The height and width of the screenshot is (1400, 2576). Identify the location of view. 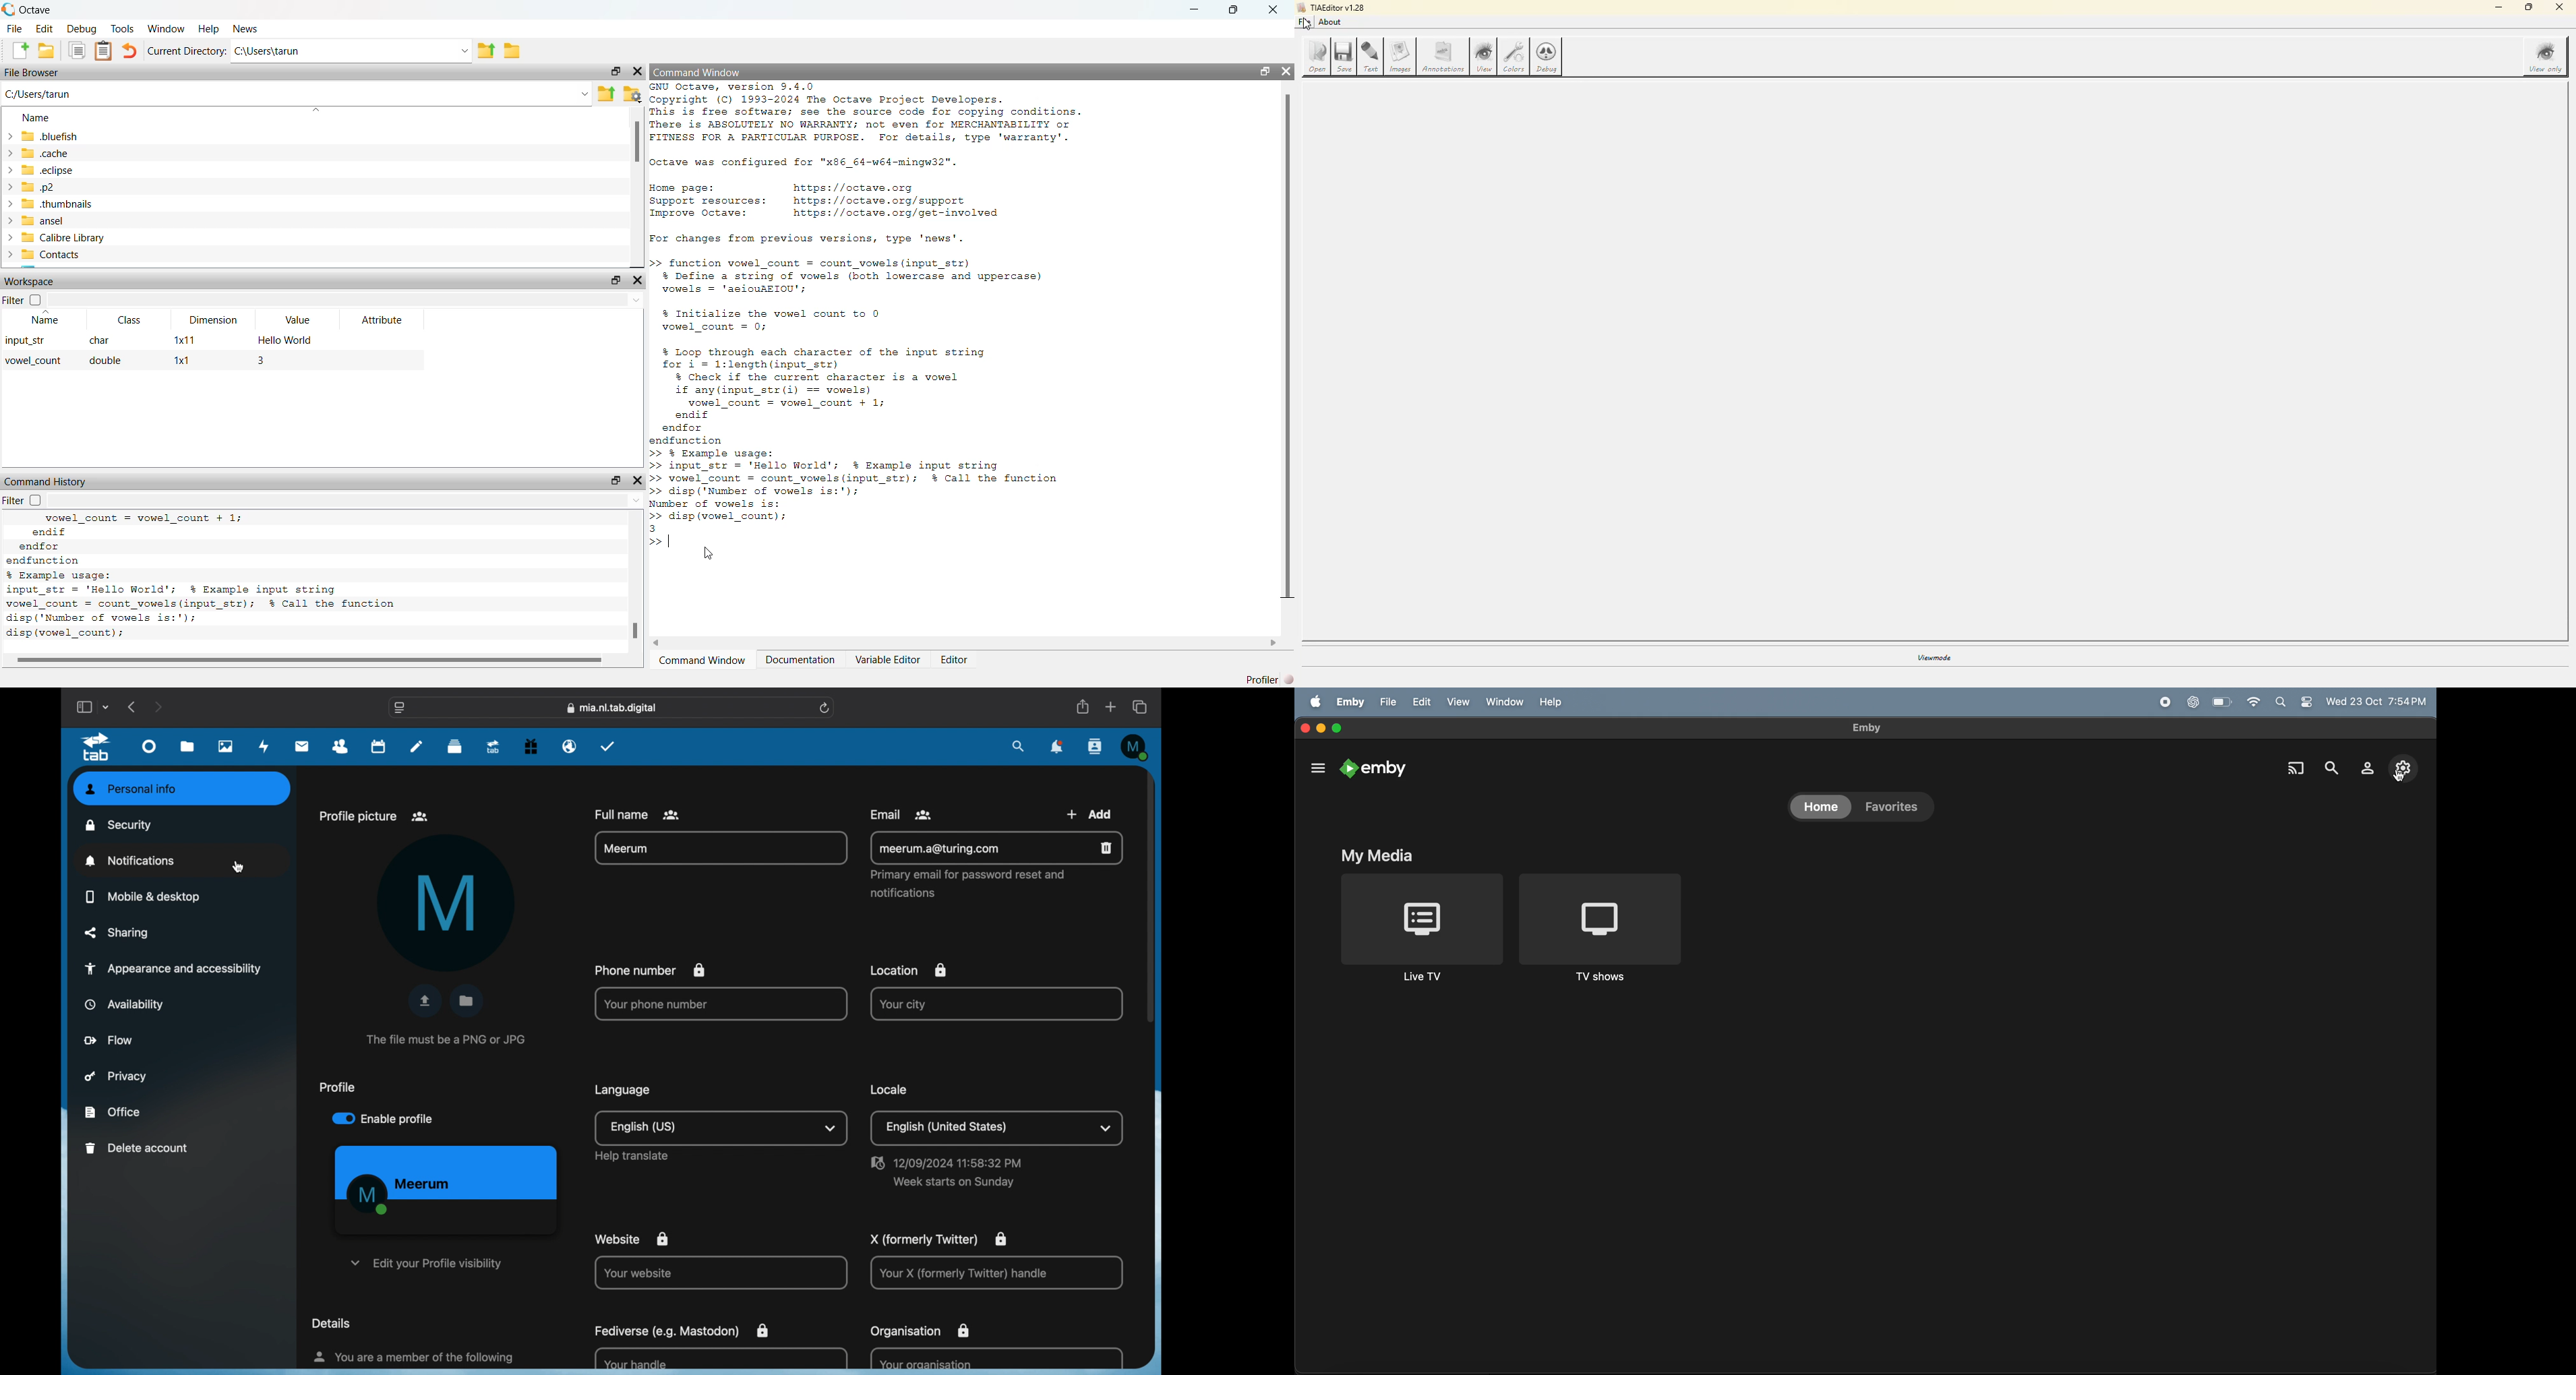
(1462, 701).